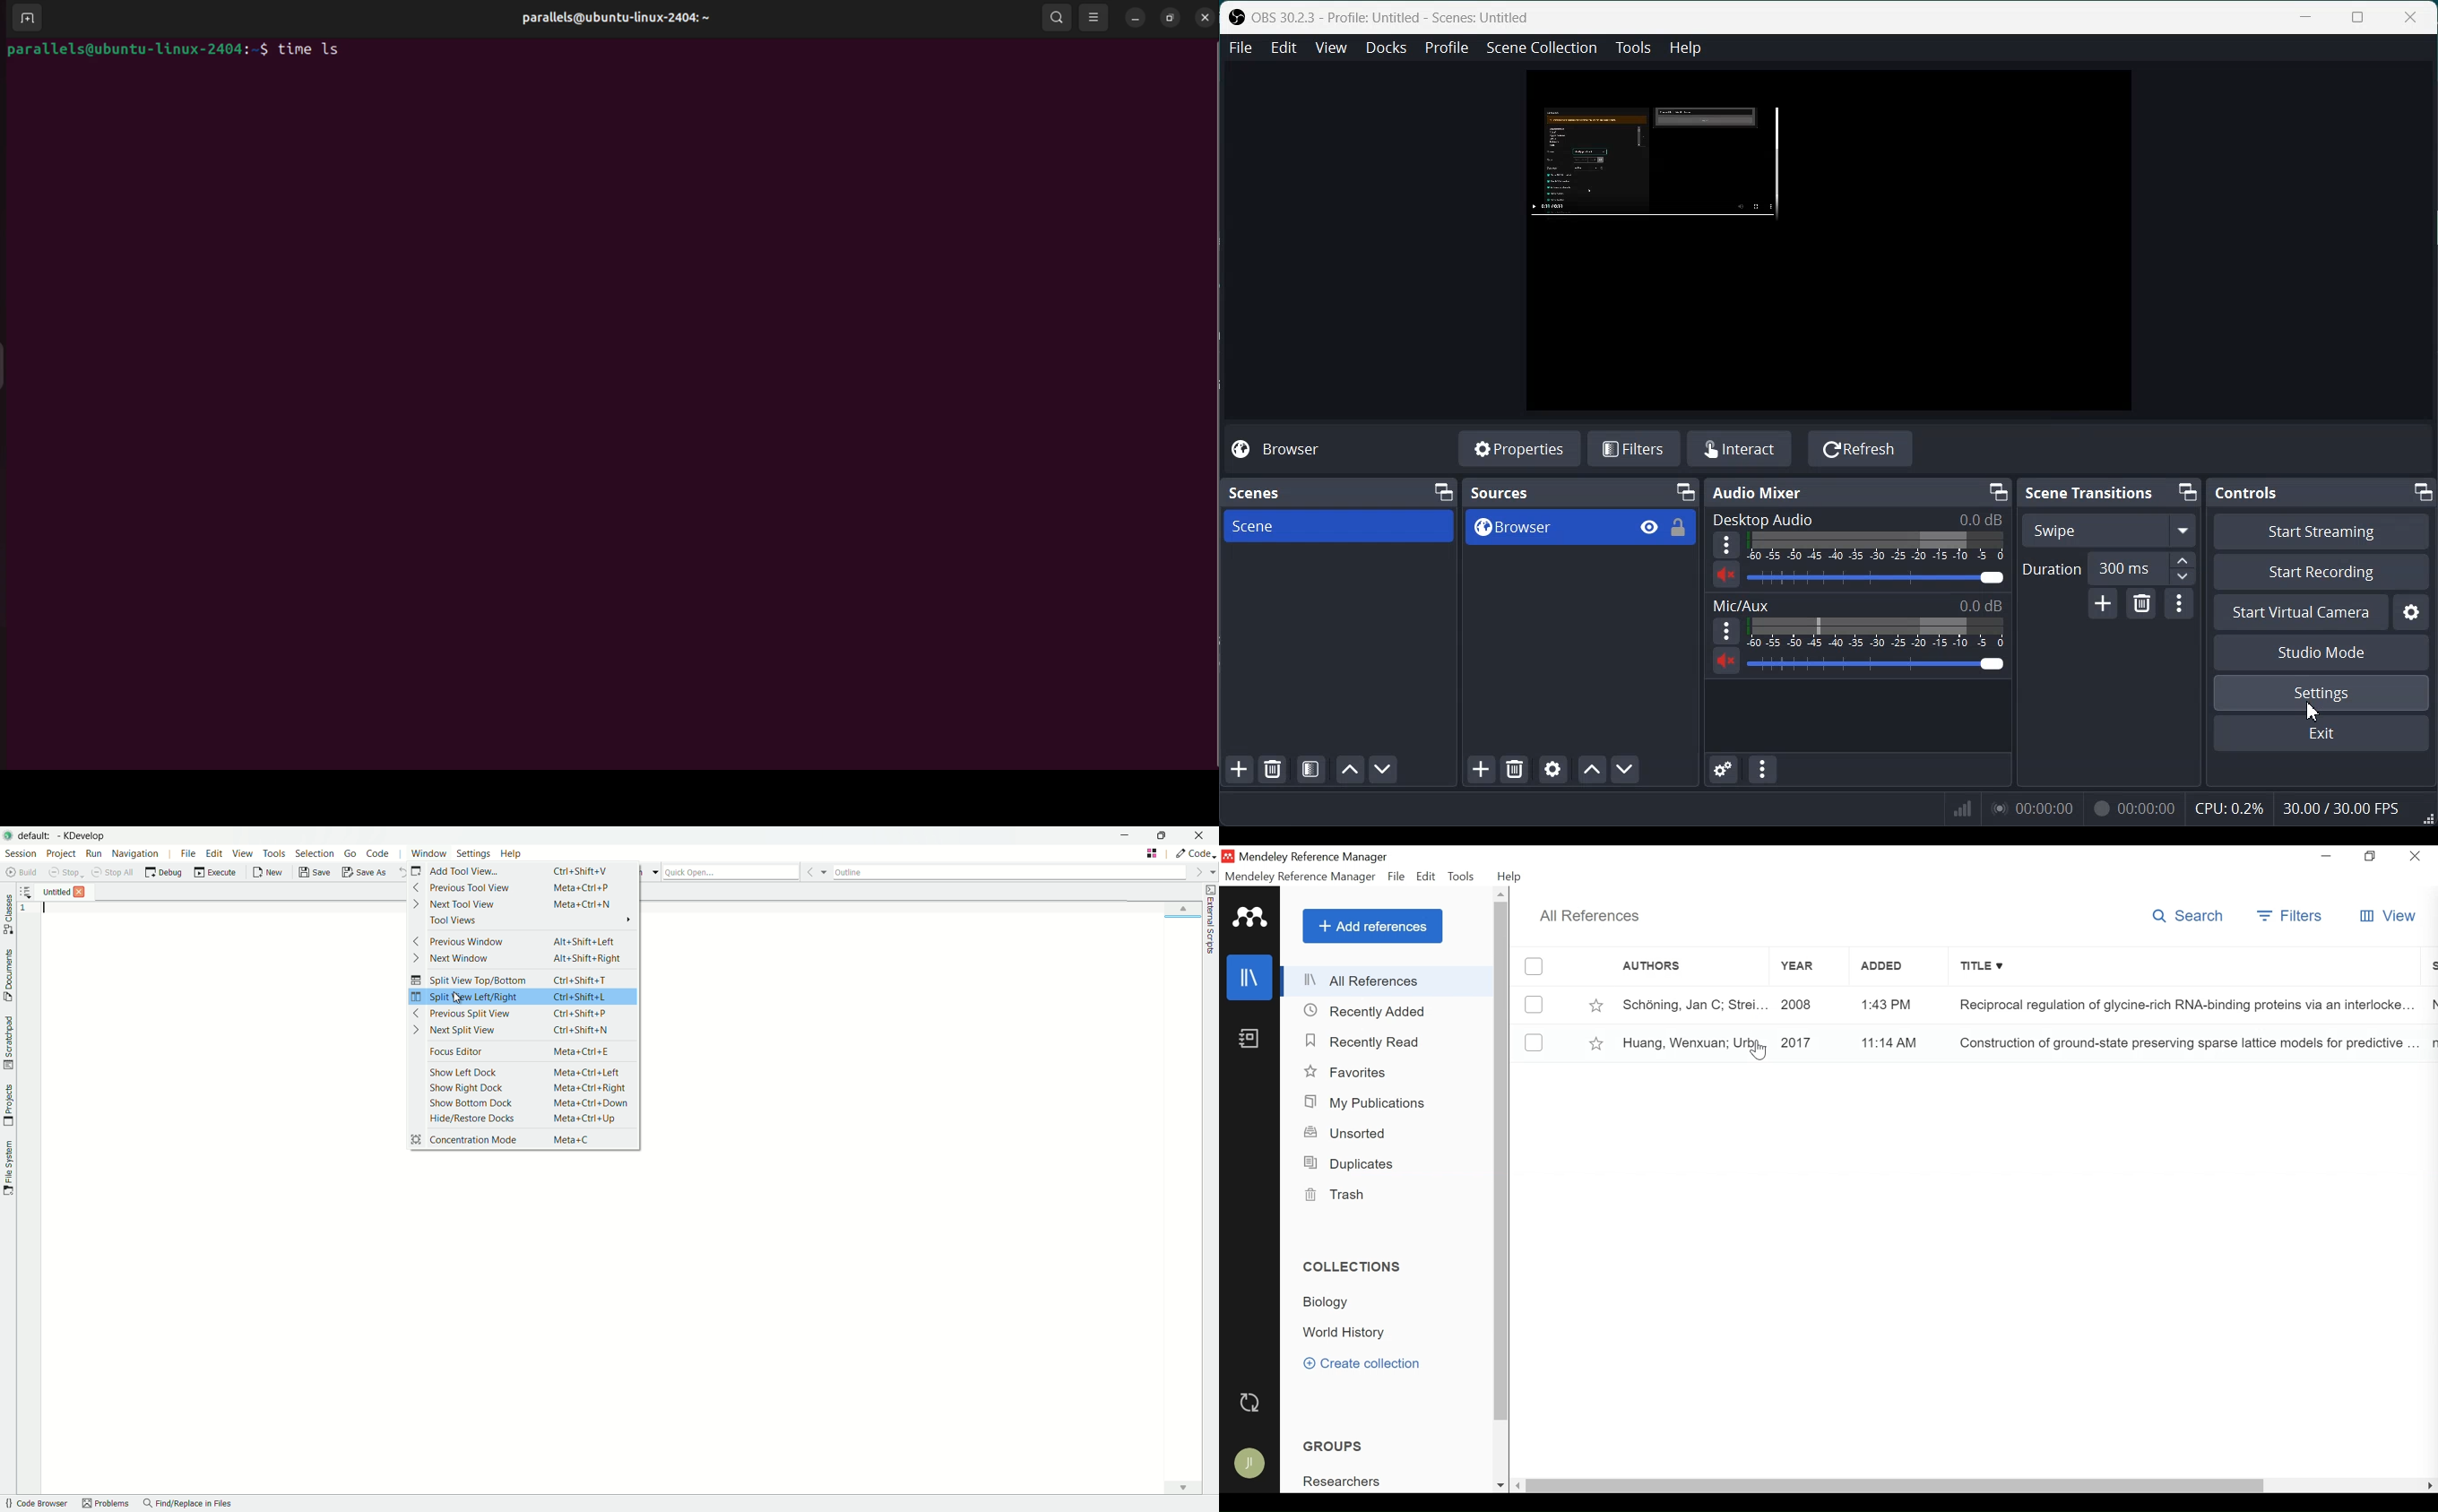 The image size is (2464, 1512). I want to click on Studio Mode, so click(2321, 652).